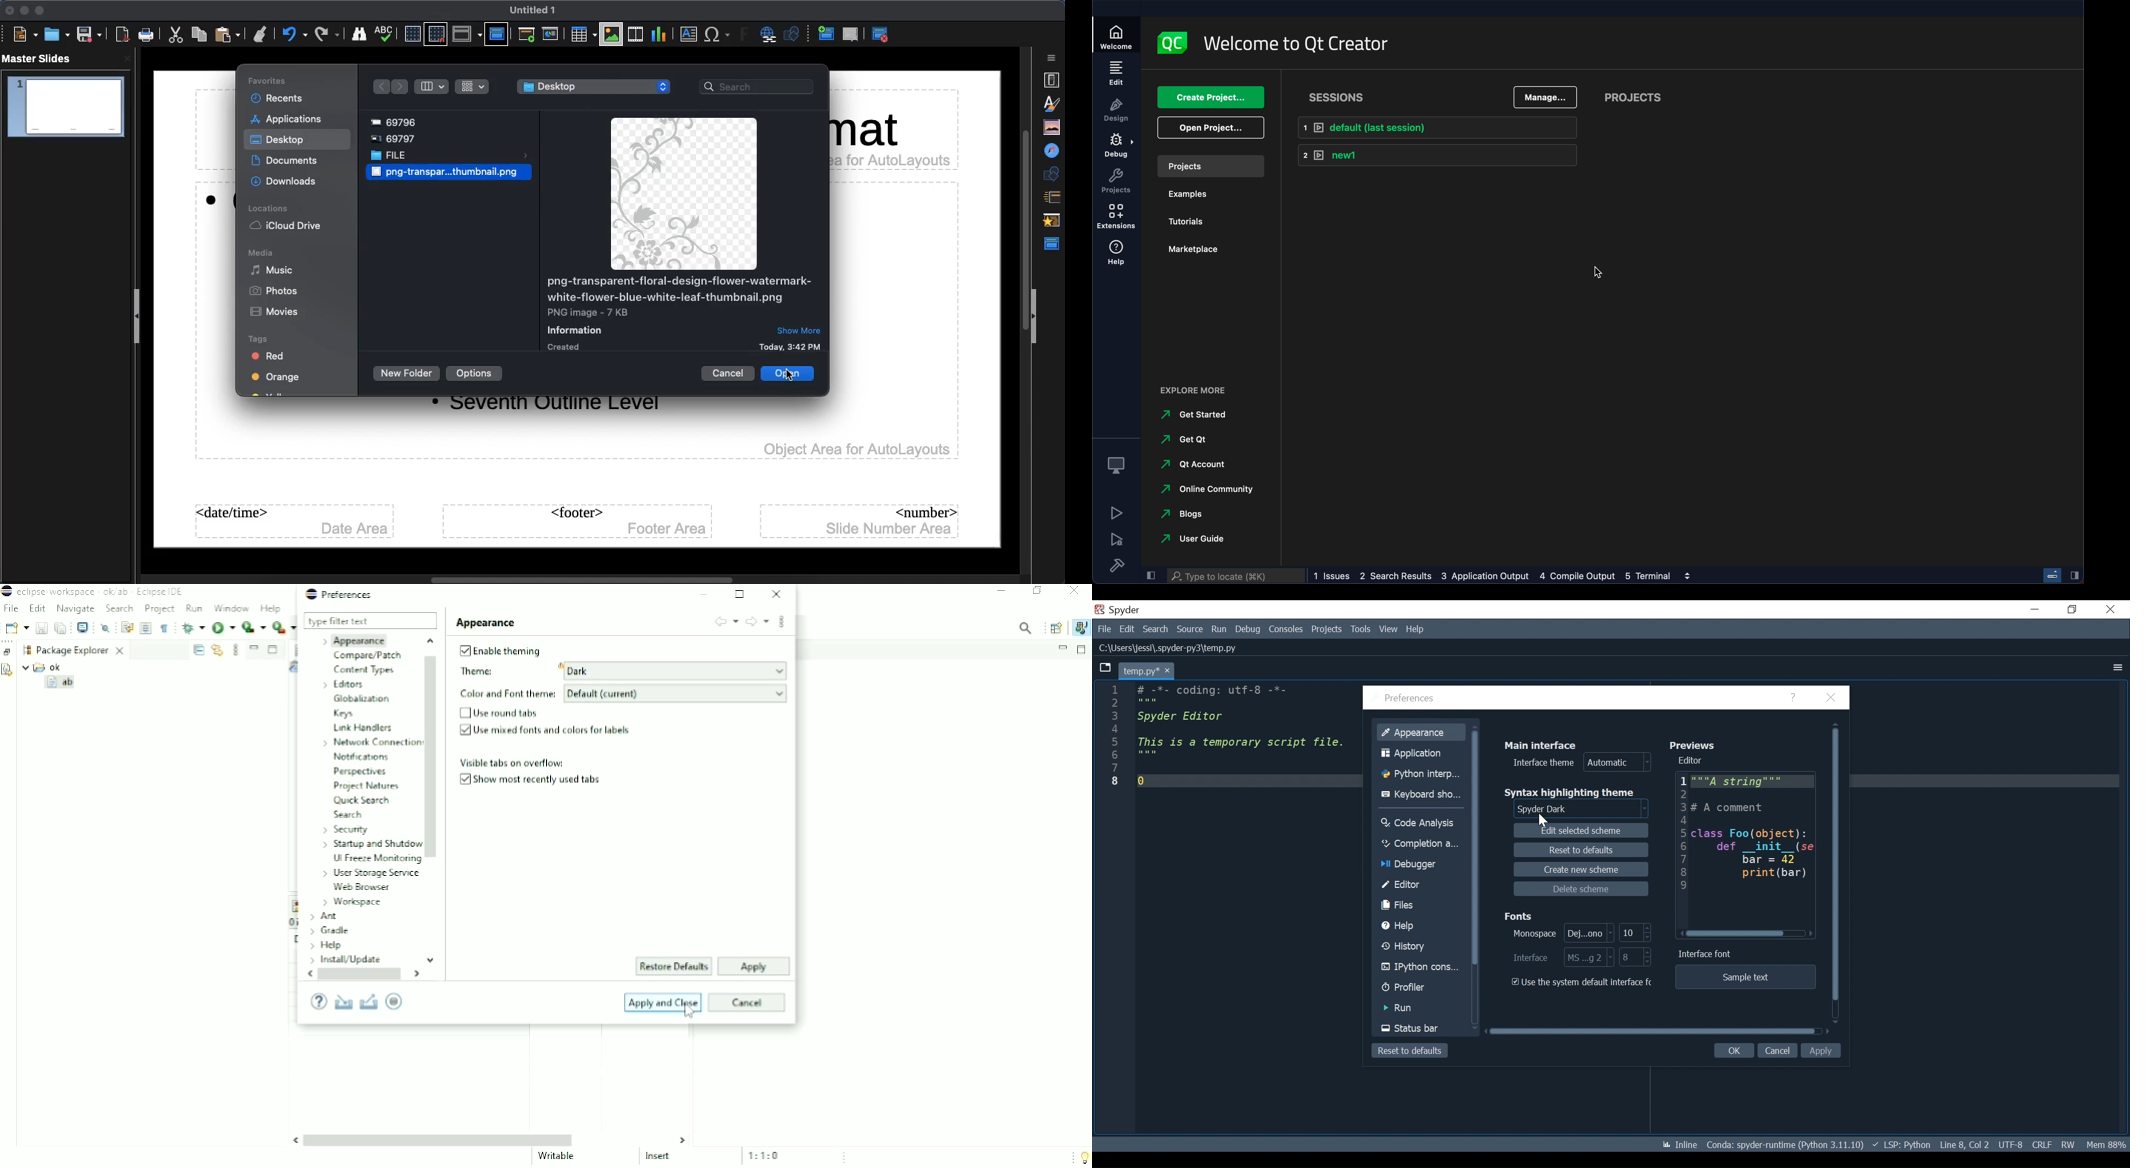 The width and height of the screenshot is (2156, 1176). What do you see at coordinates (124, 36) in the screenshot?
I see `Save as PDF` at bounding box center [124, 36].